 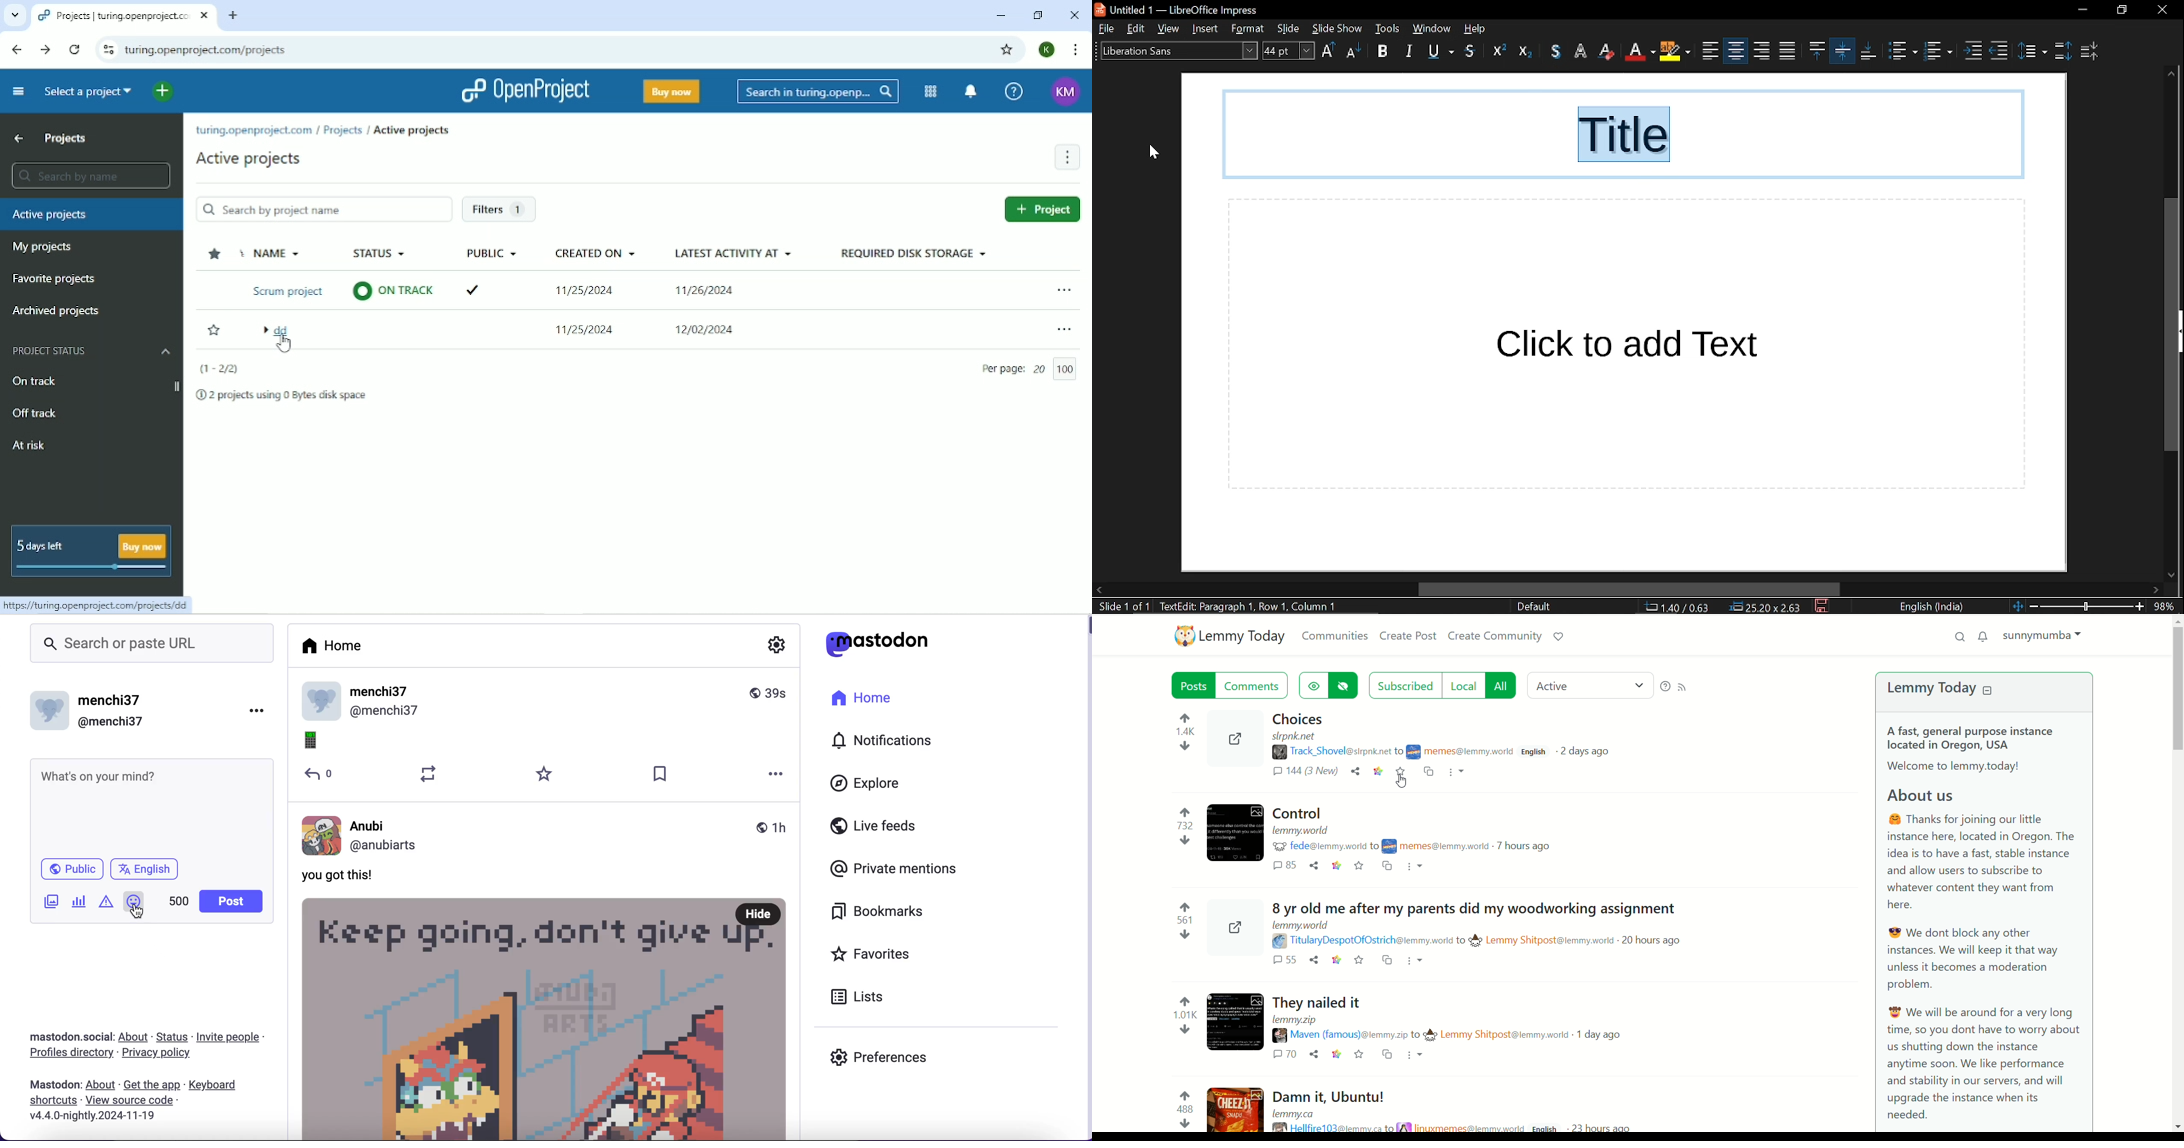 I want to click on decrease paragraph spacing, so click(x=2092, y=51).